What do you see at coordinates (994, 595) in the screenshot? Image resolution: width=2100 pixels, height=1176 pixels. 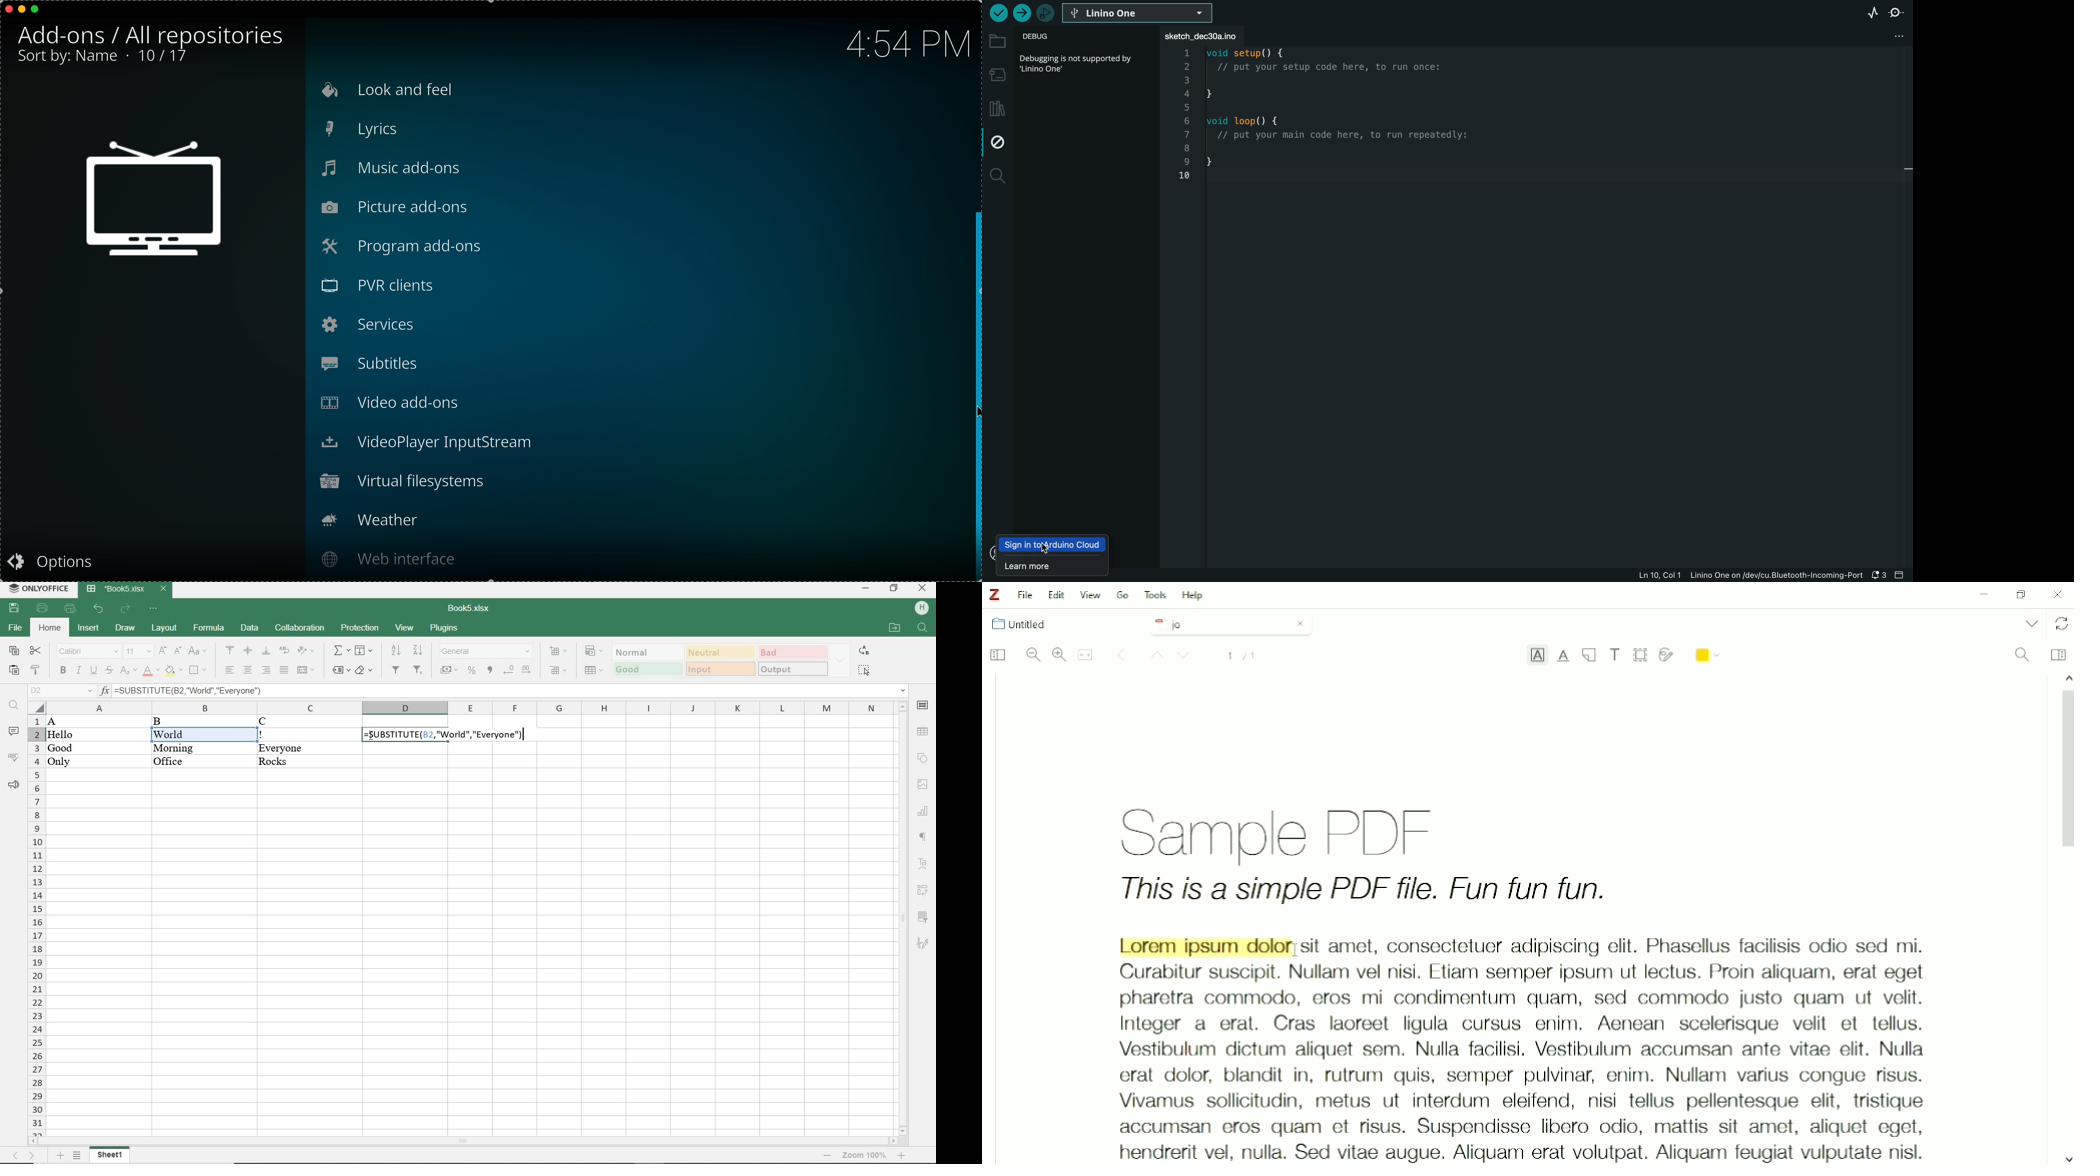 I see `Logo` at bounding box center [994, 595].